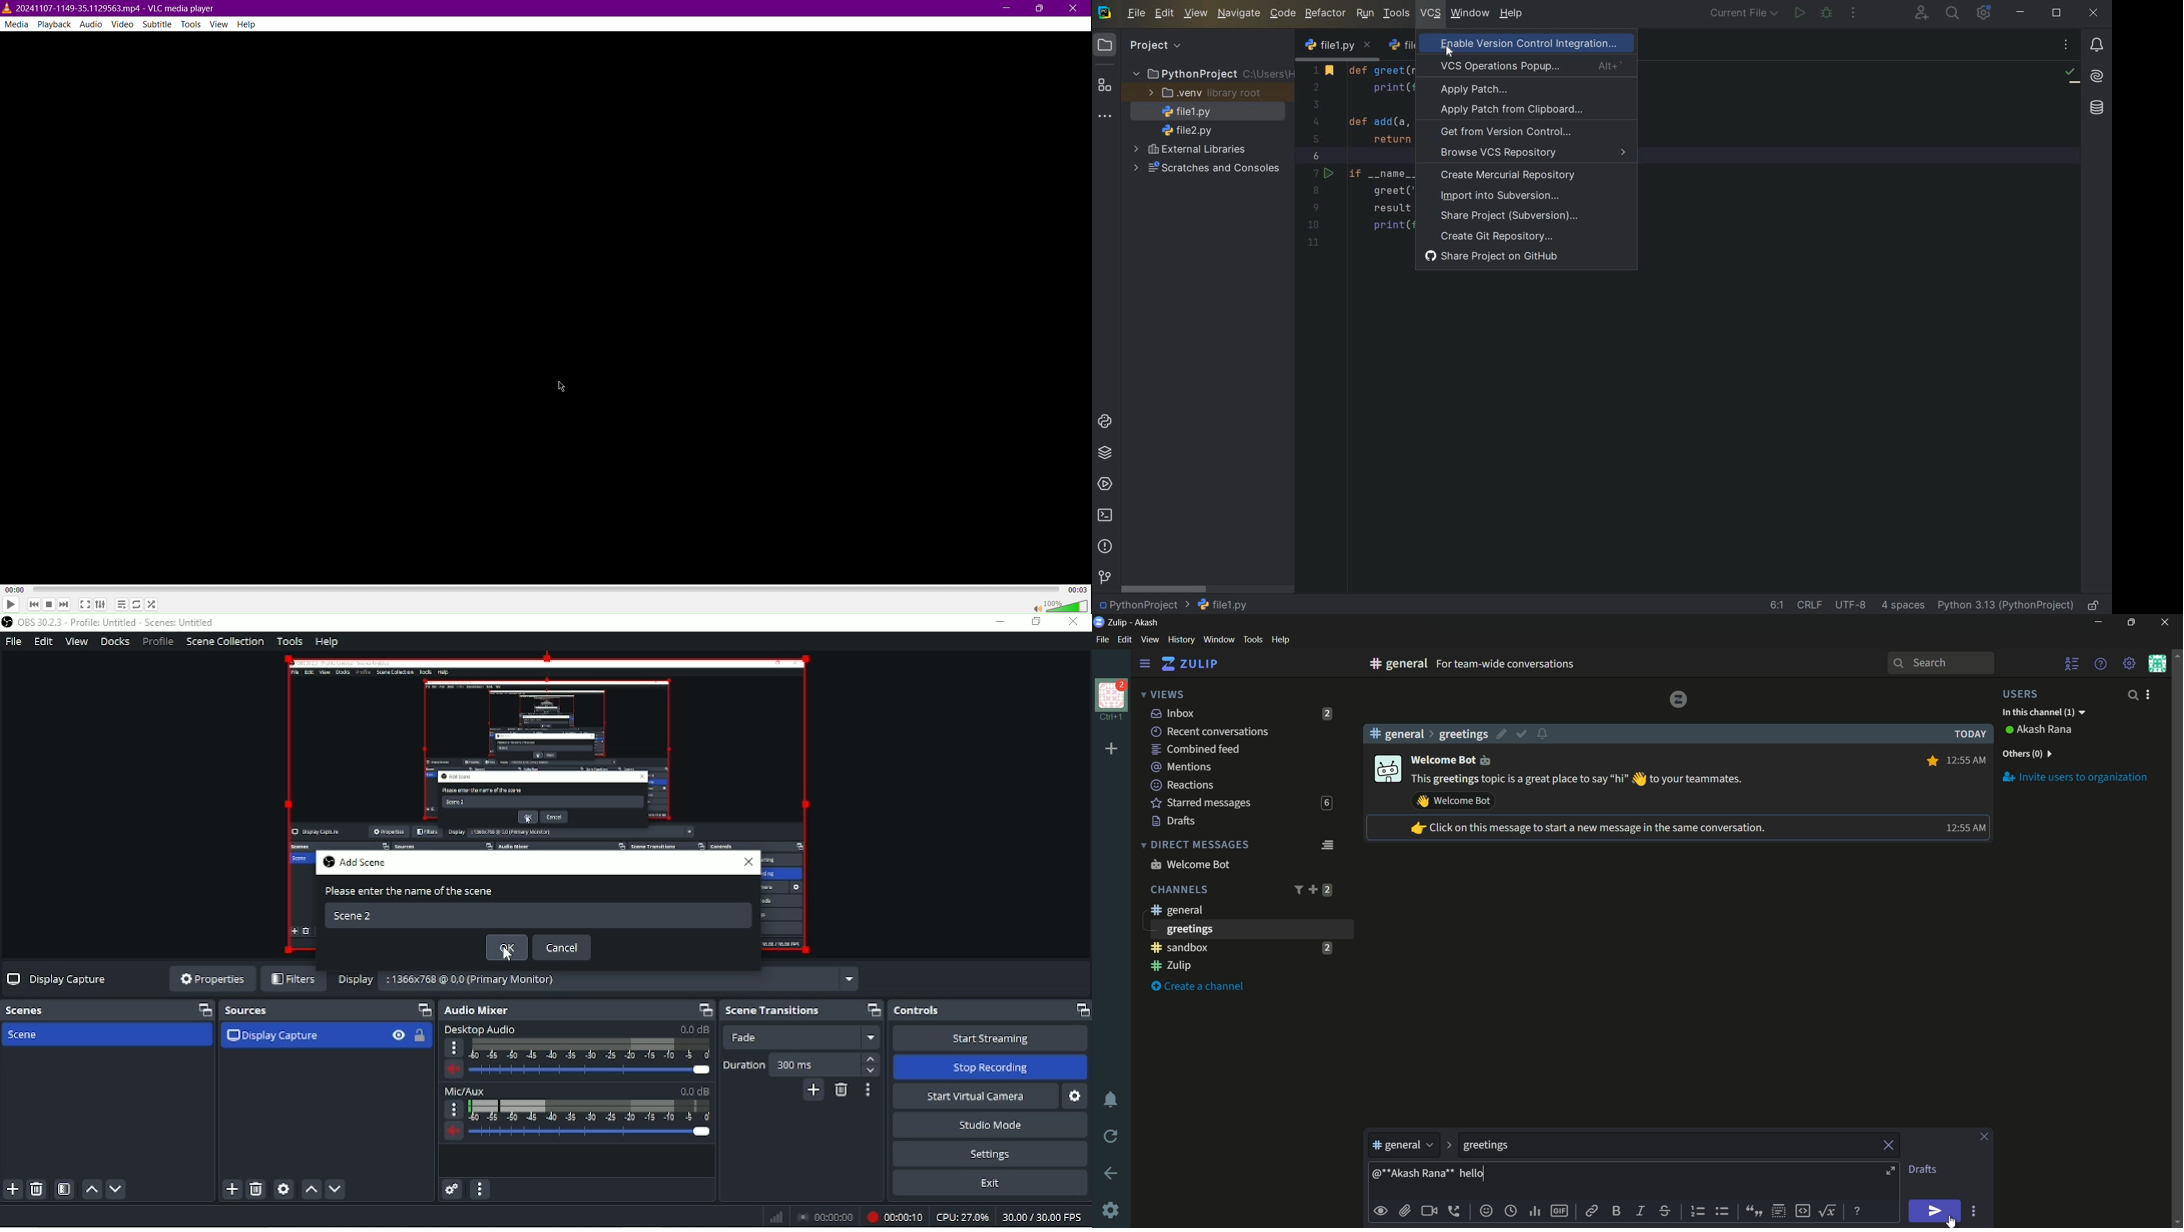  Describe the element at coordinates (1700, 1212) in the screenshot. I see `ordered list` at that location.